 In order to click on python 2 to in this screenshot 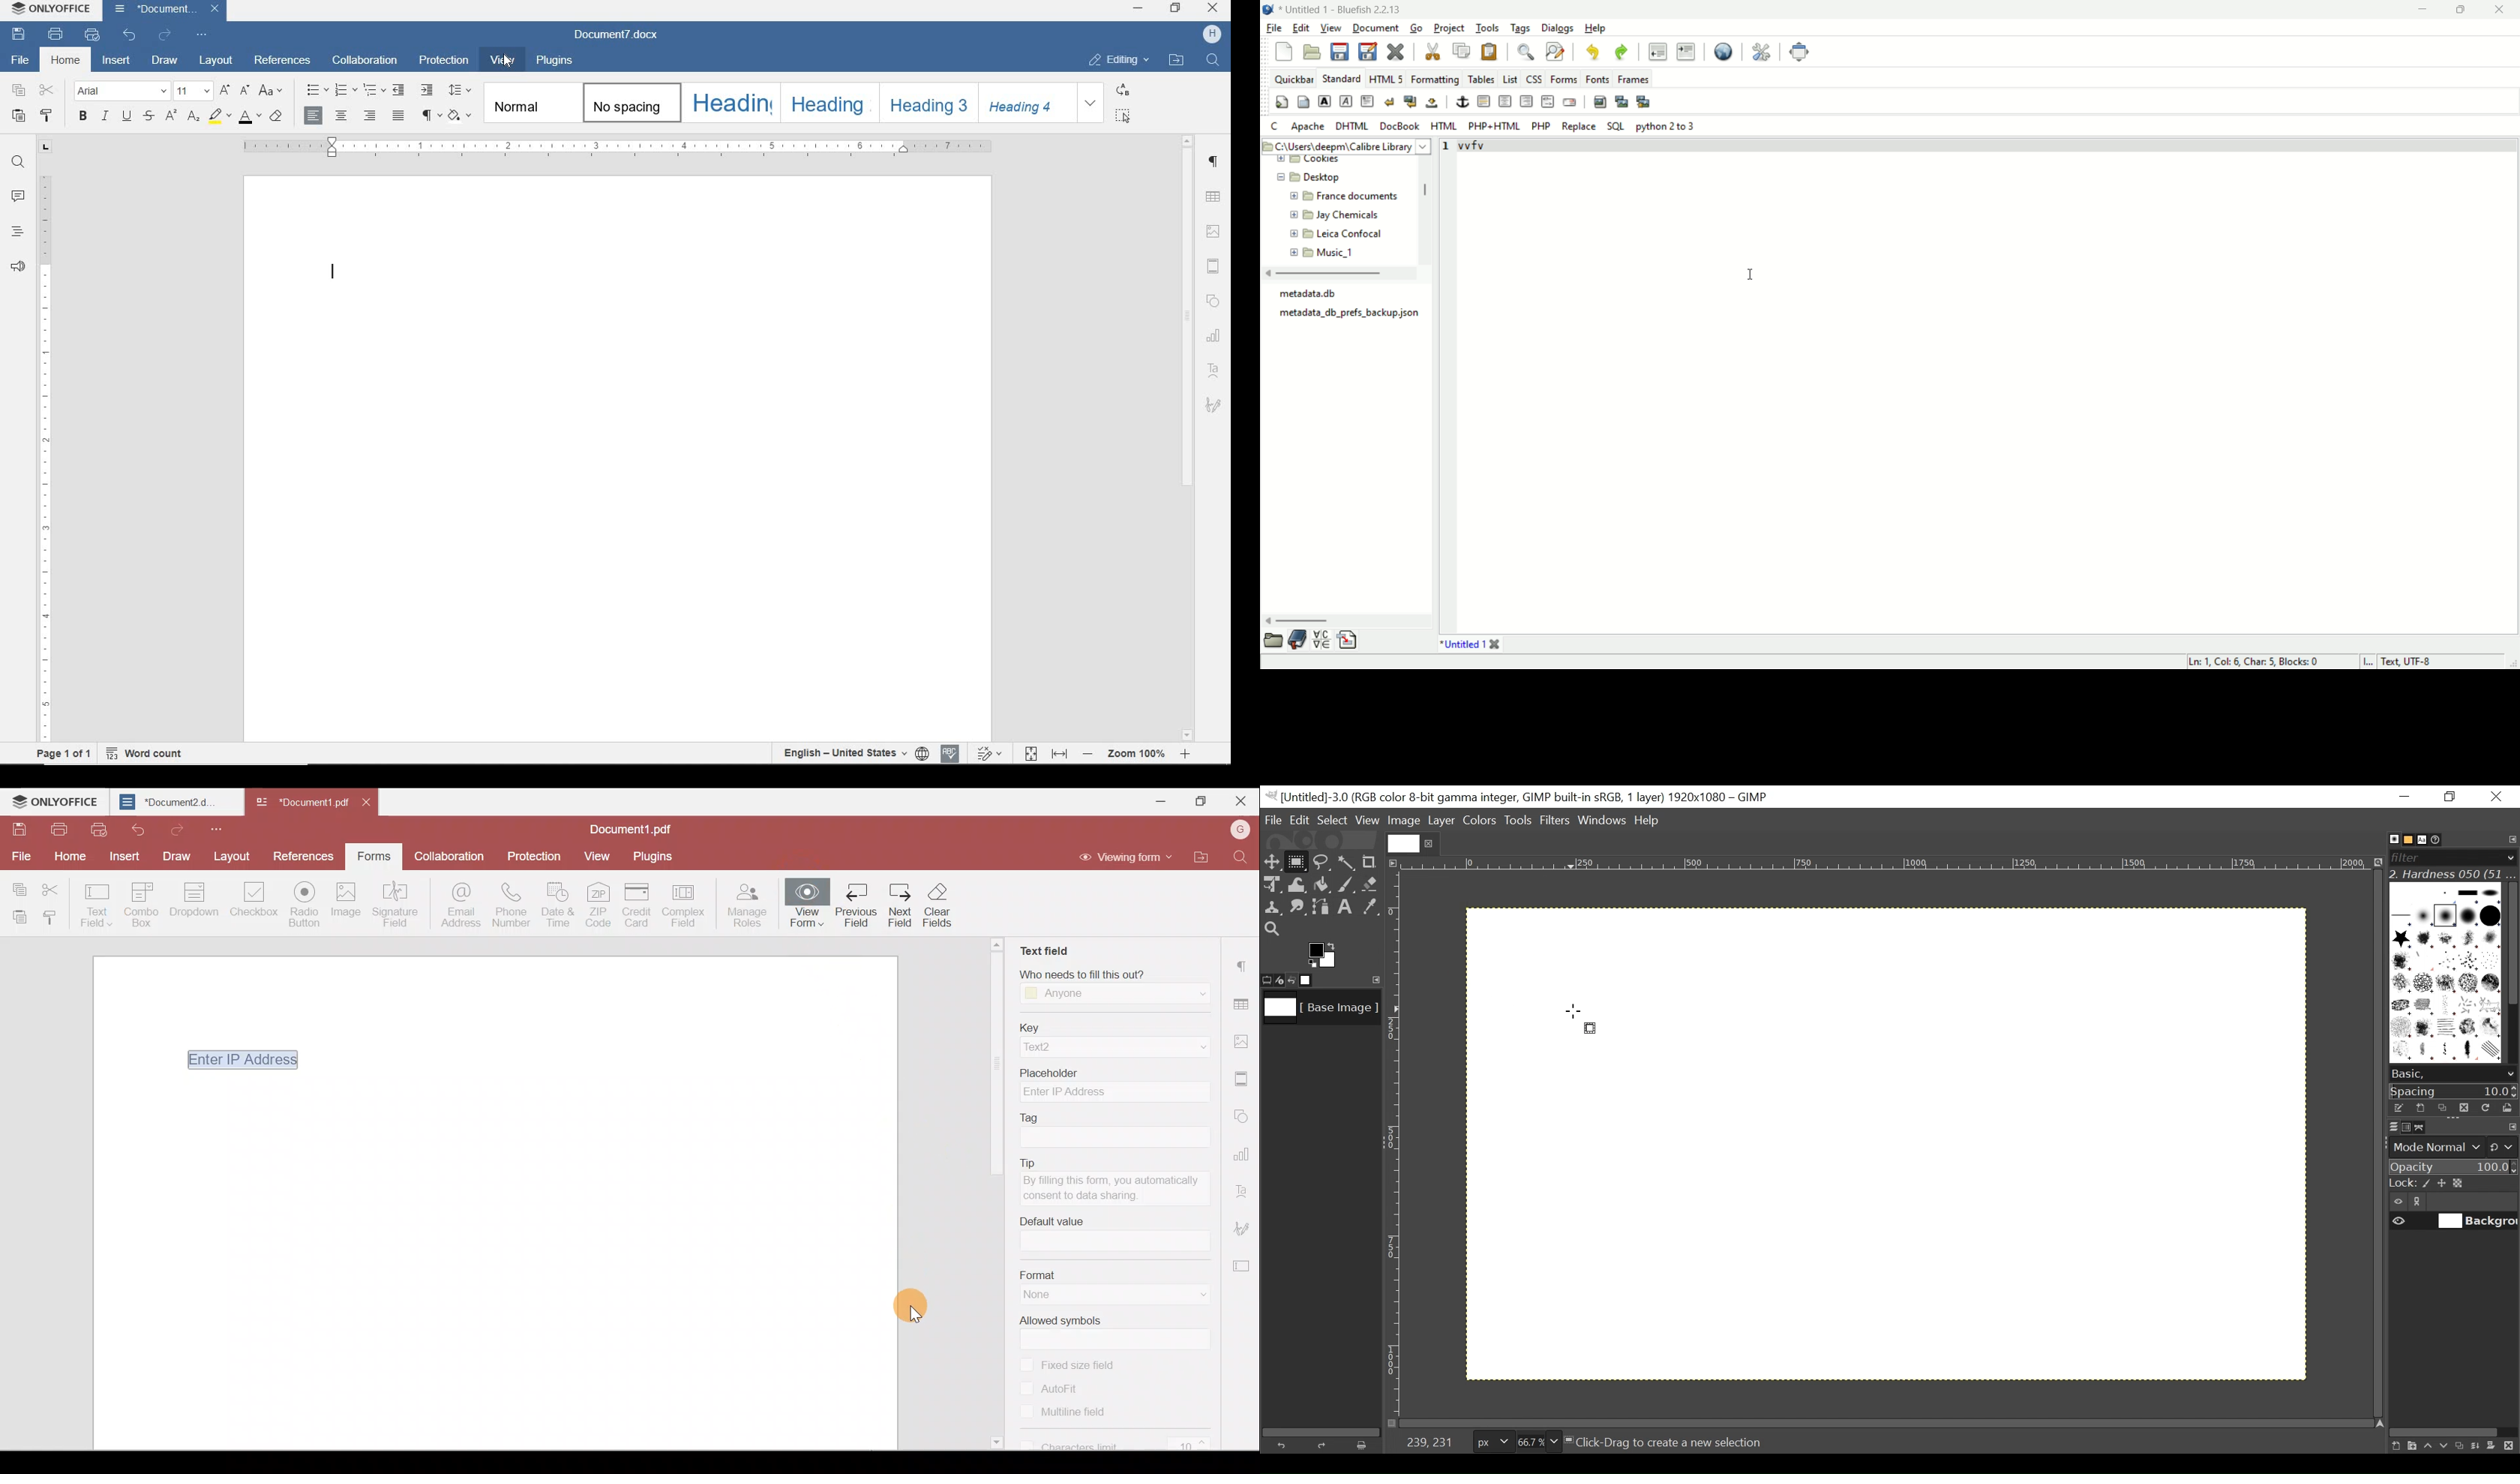, I will do `click(1668, 126)`.